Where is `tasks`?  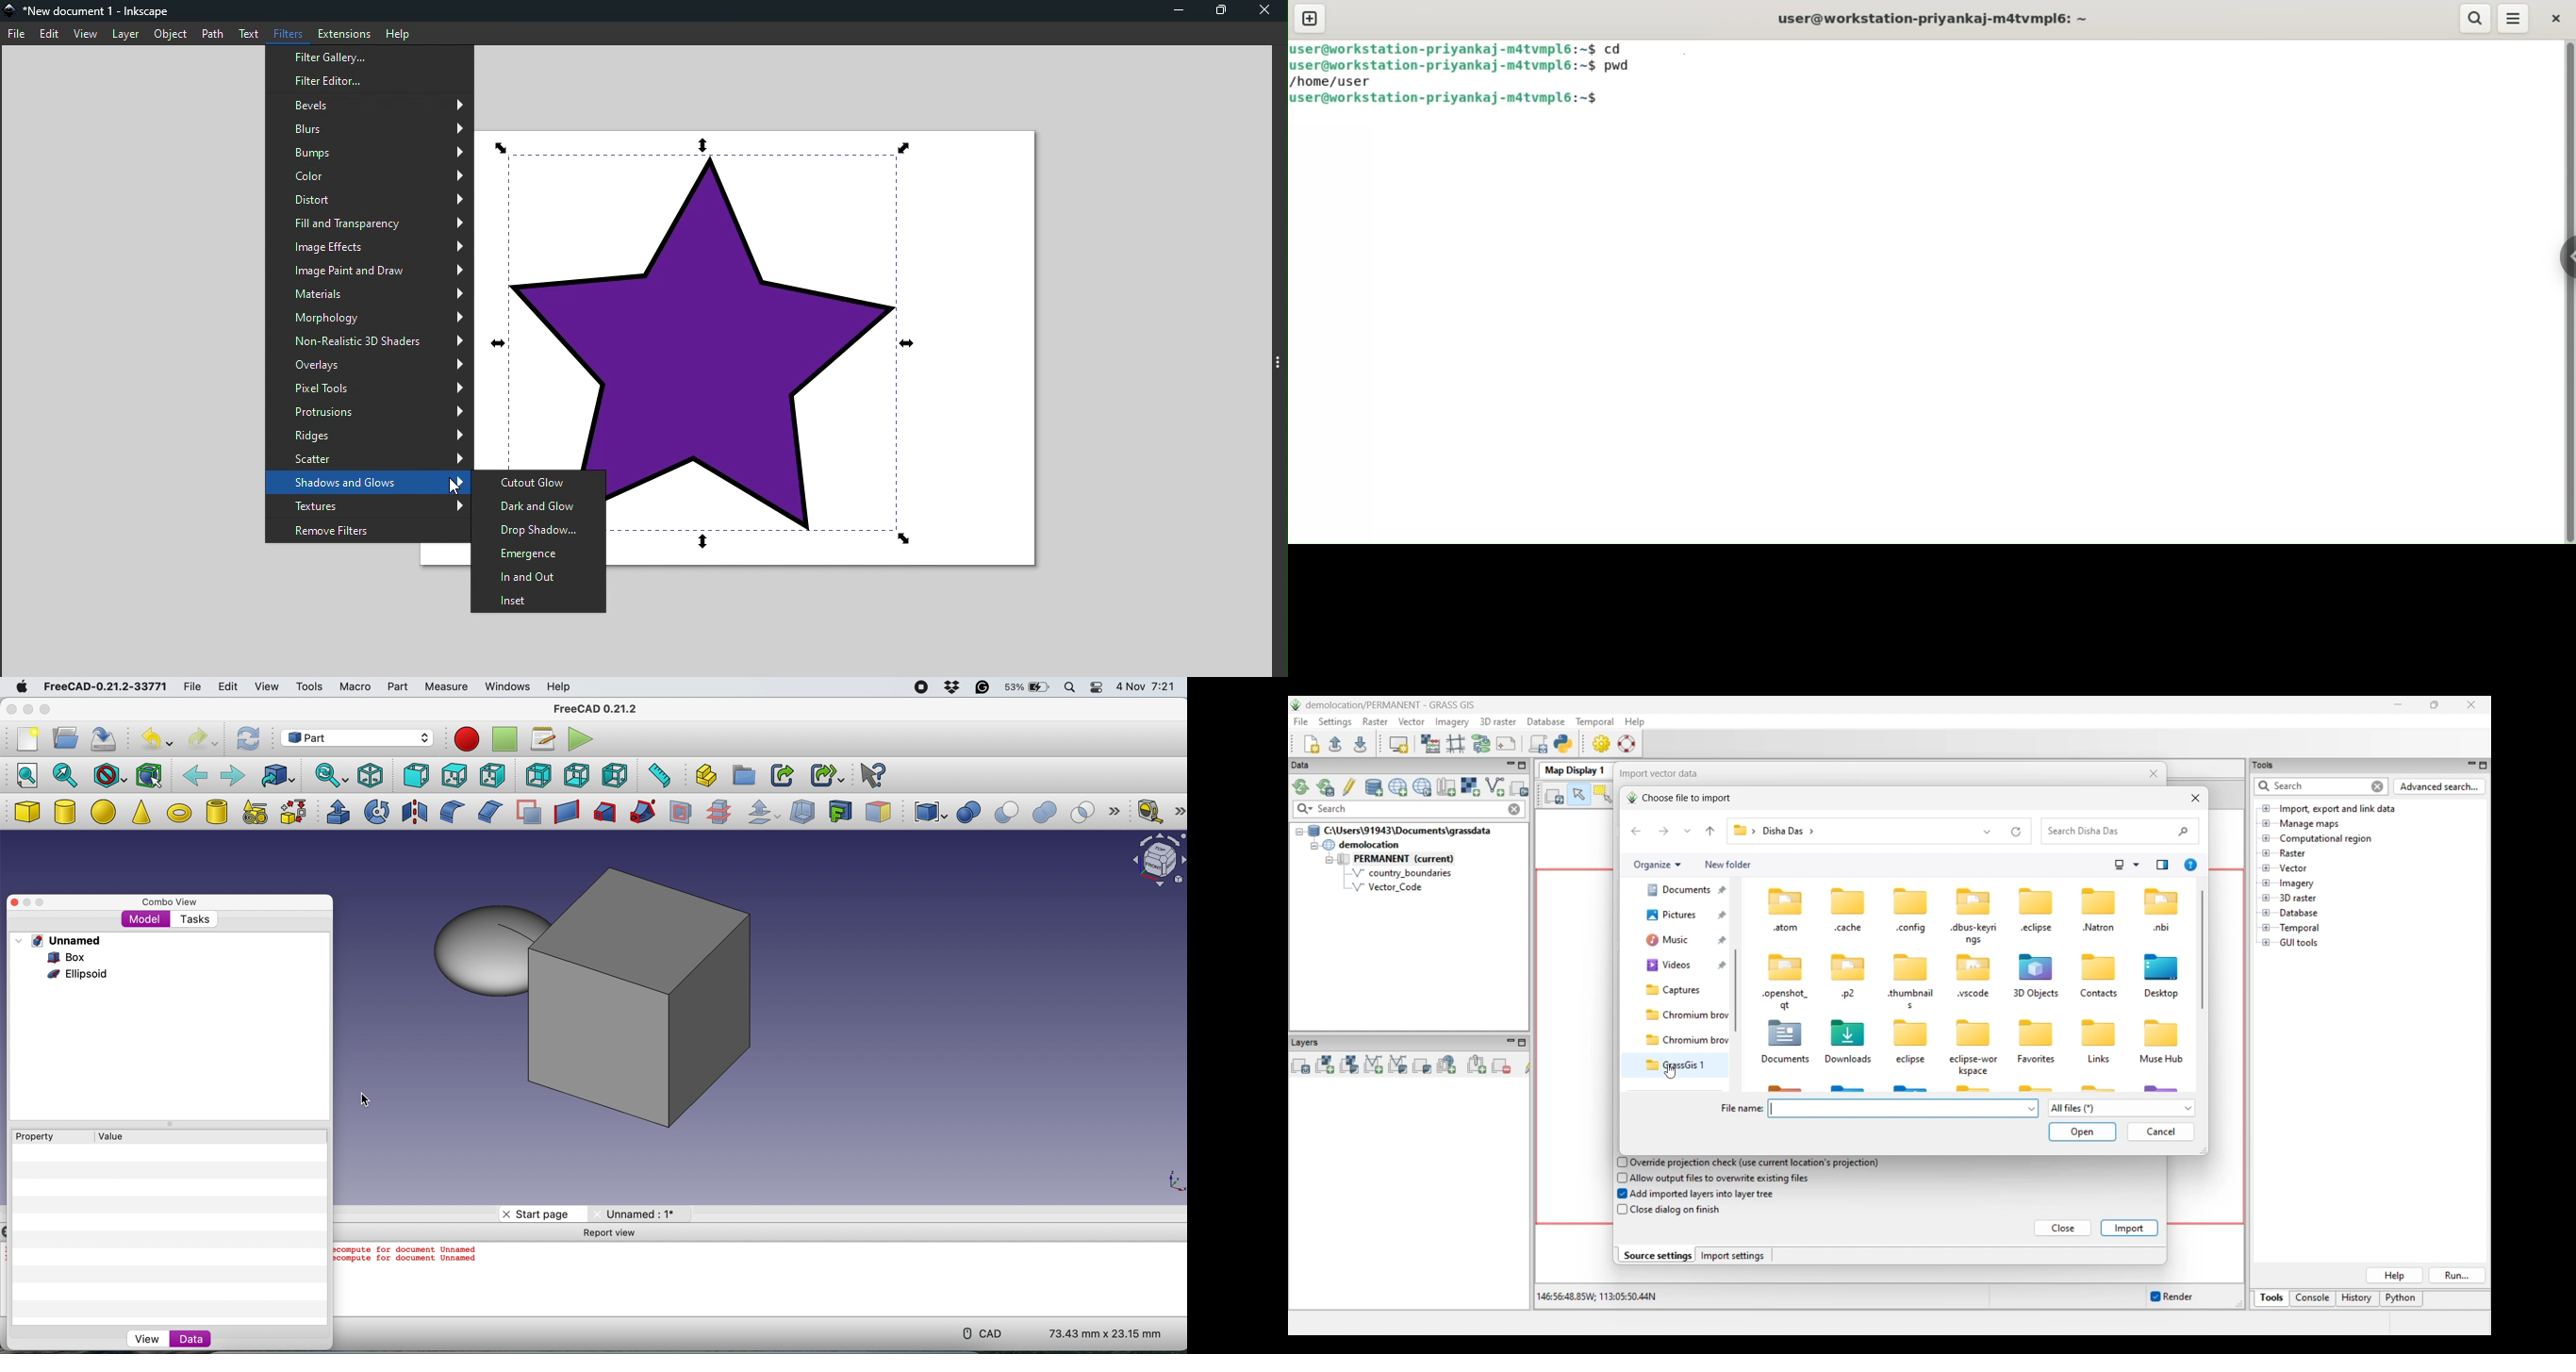 tasks is located at coordinates (193, 919).